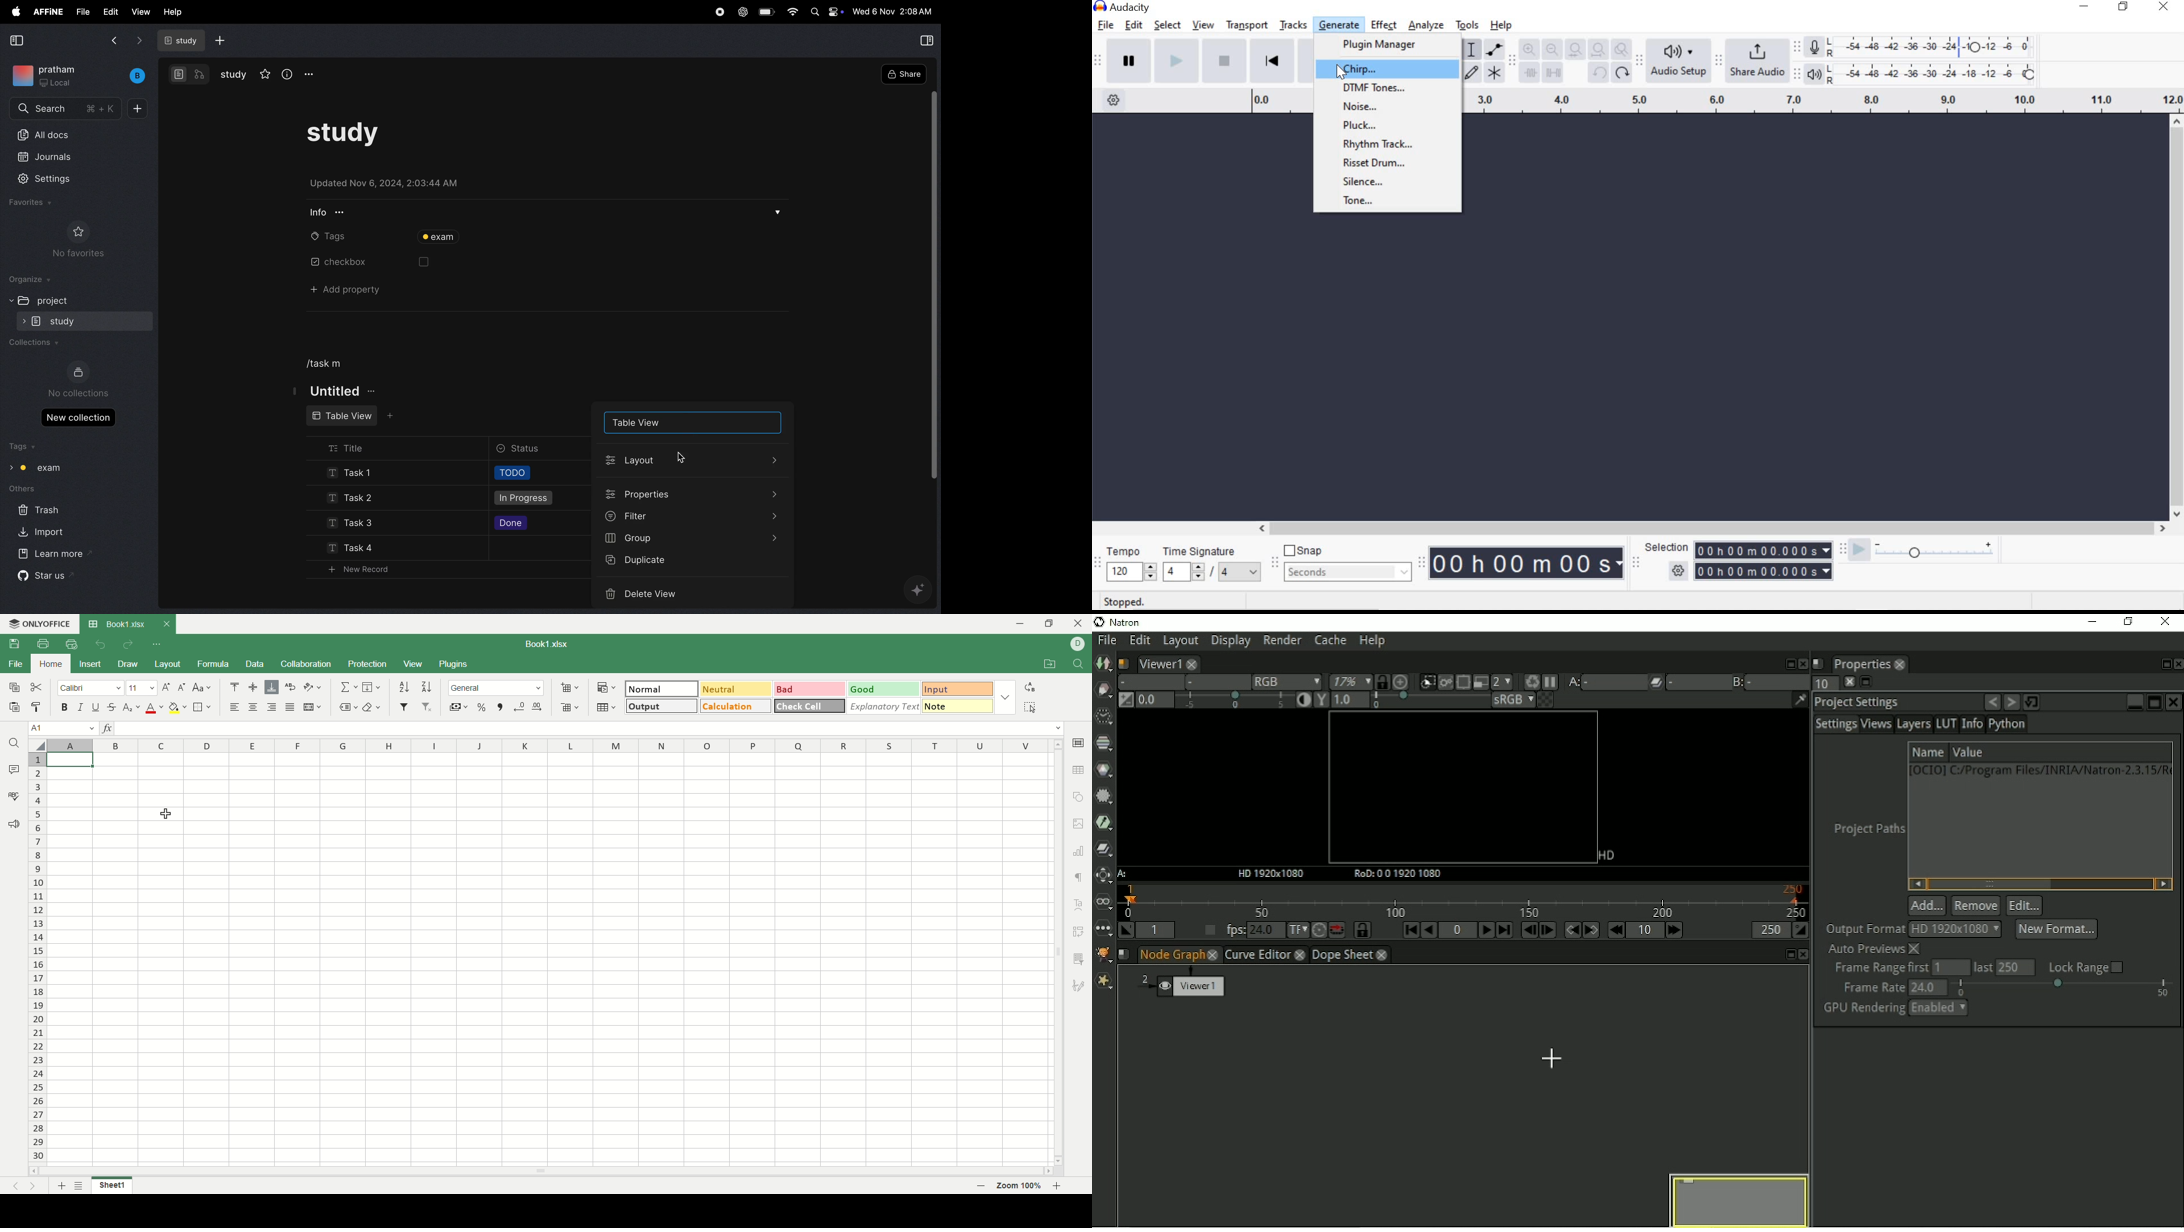 The image size is (2184, 1232). What do you see at coordinates (1076, 665) in the screenshot?
I see `FIND` at bounding box center [1076, 665].